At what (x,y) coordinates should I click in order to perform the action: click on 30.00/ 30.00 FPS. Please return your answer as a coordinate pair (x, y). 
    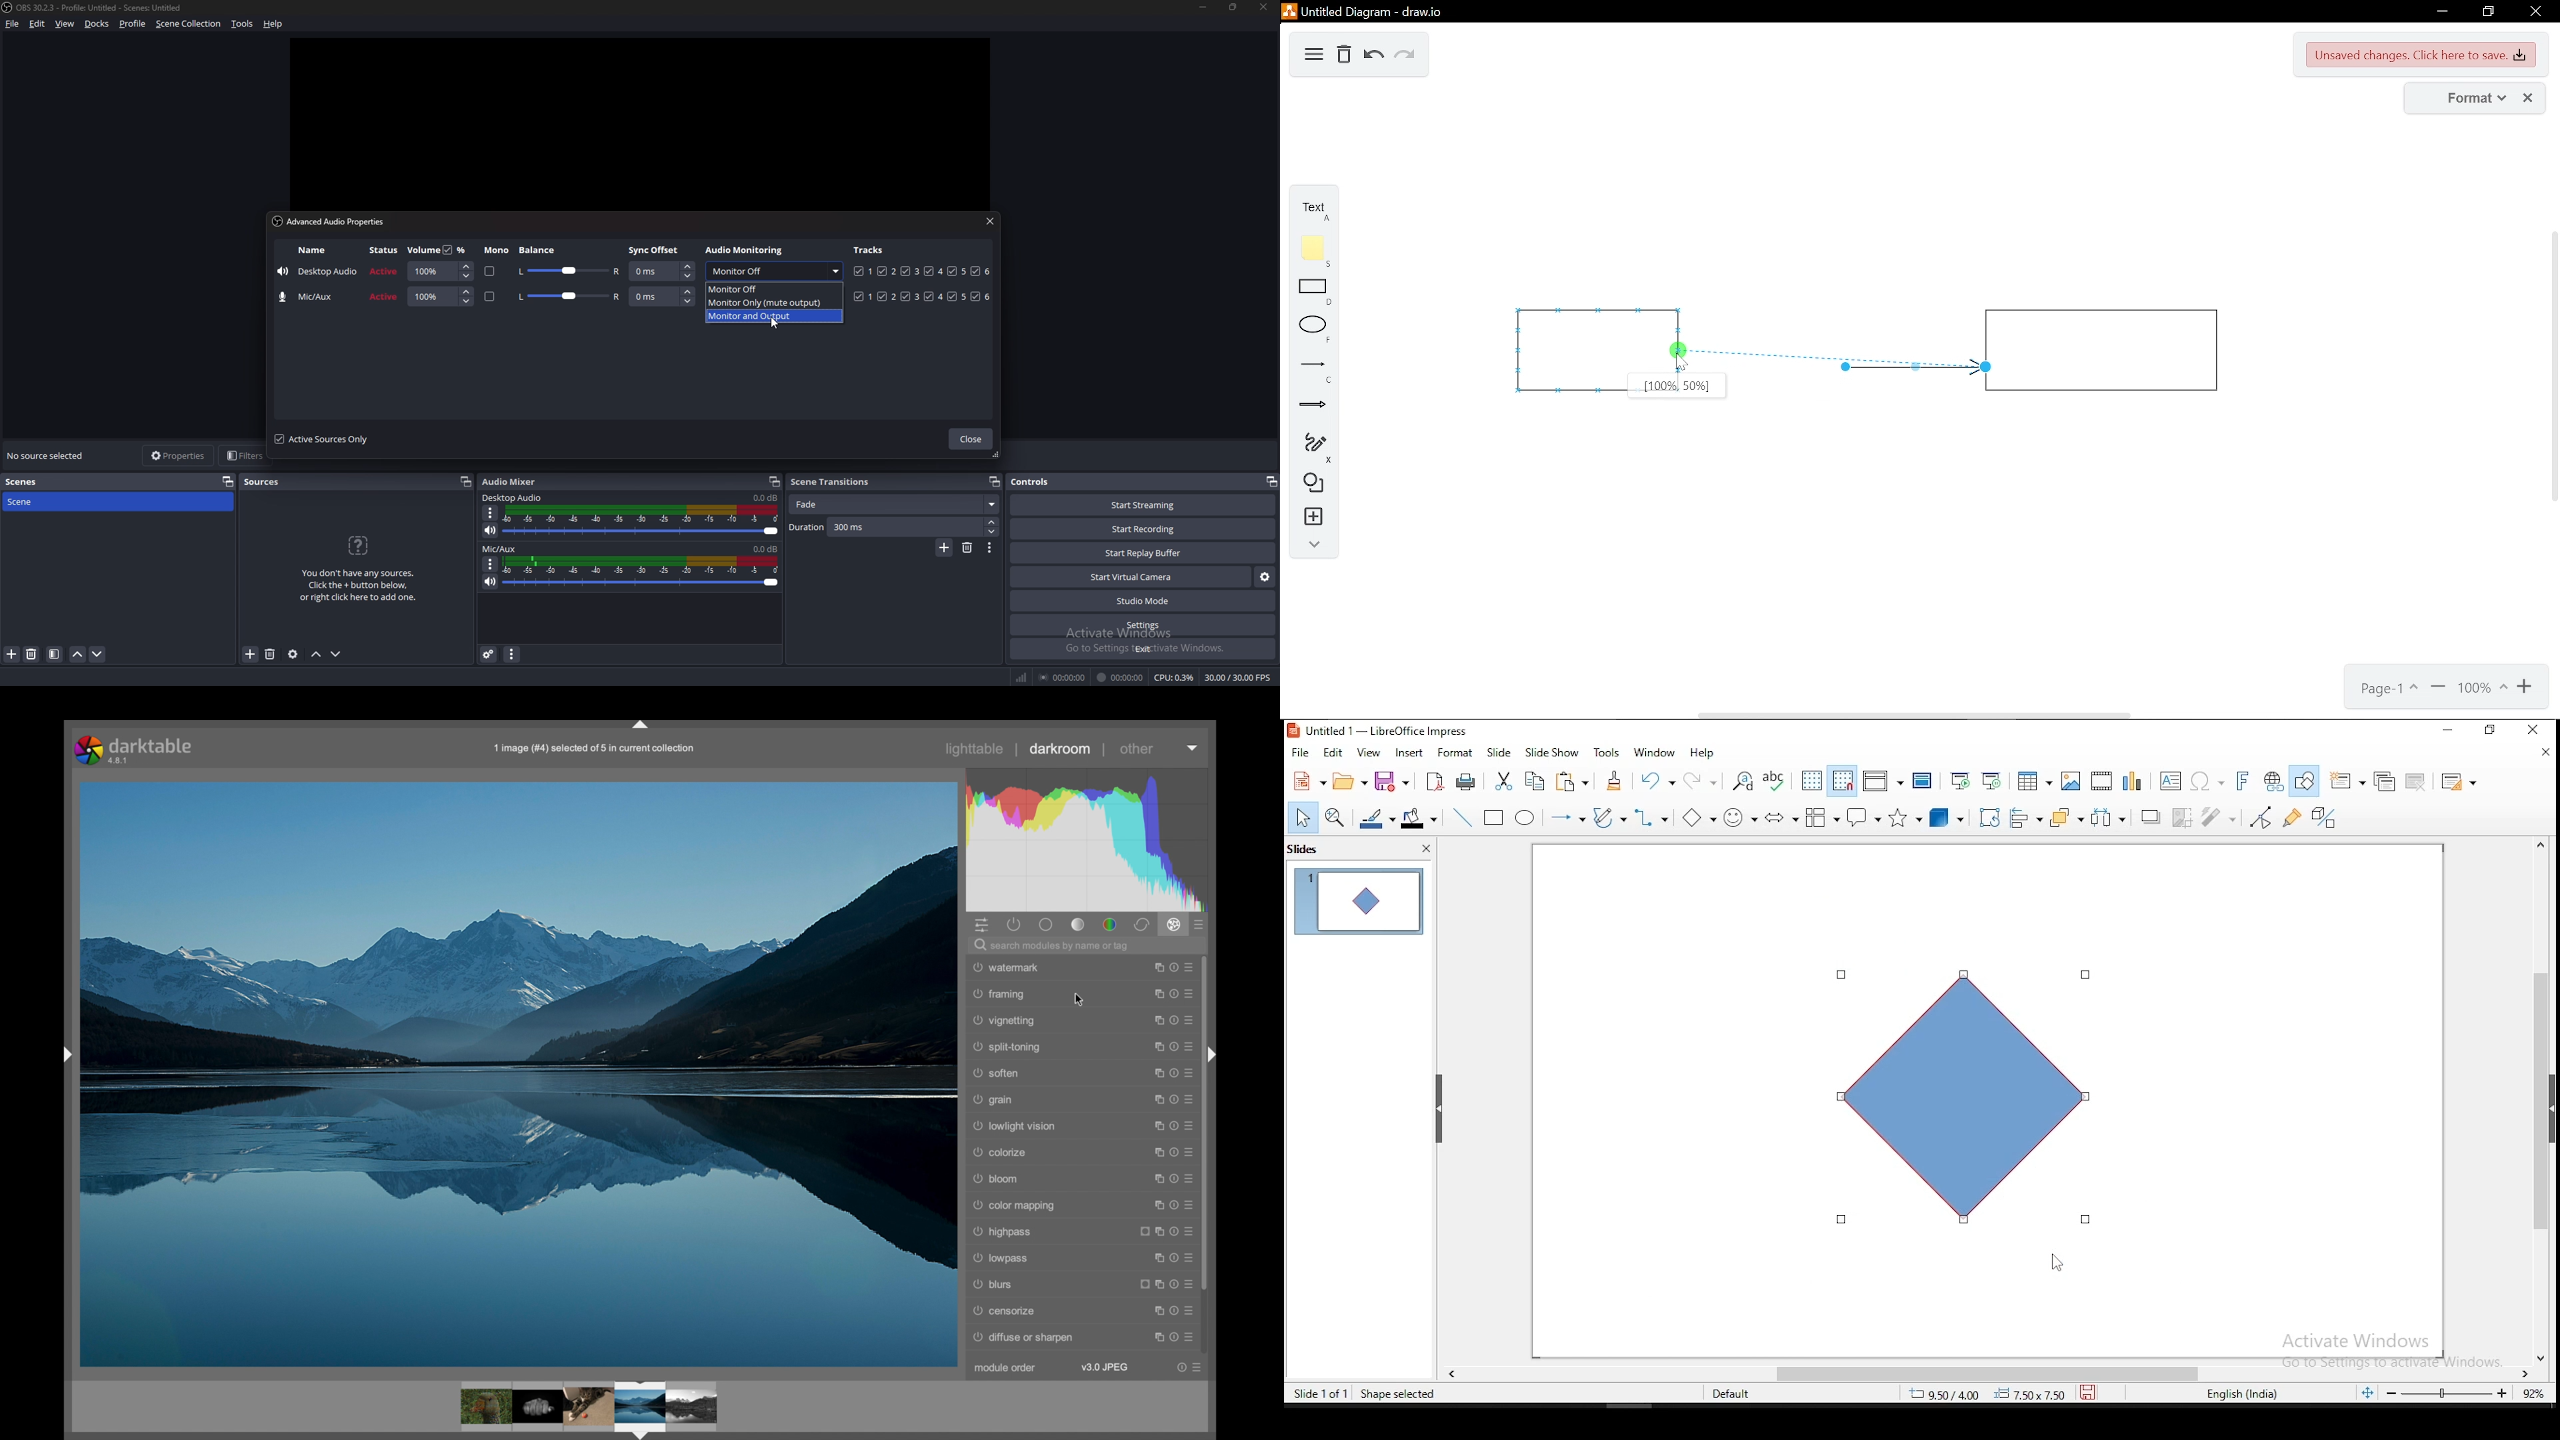
    Looking at the image, I should click on (1240, 677).